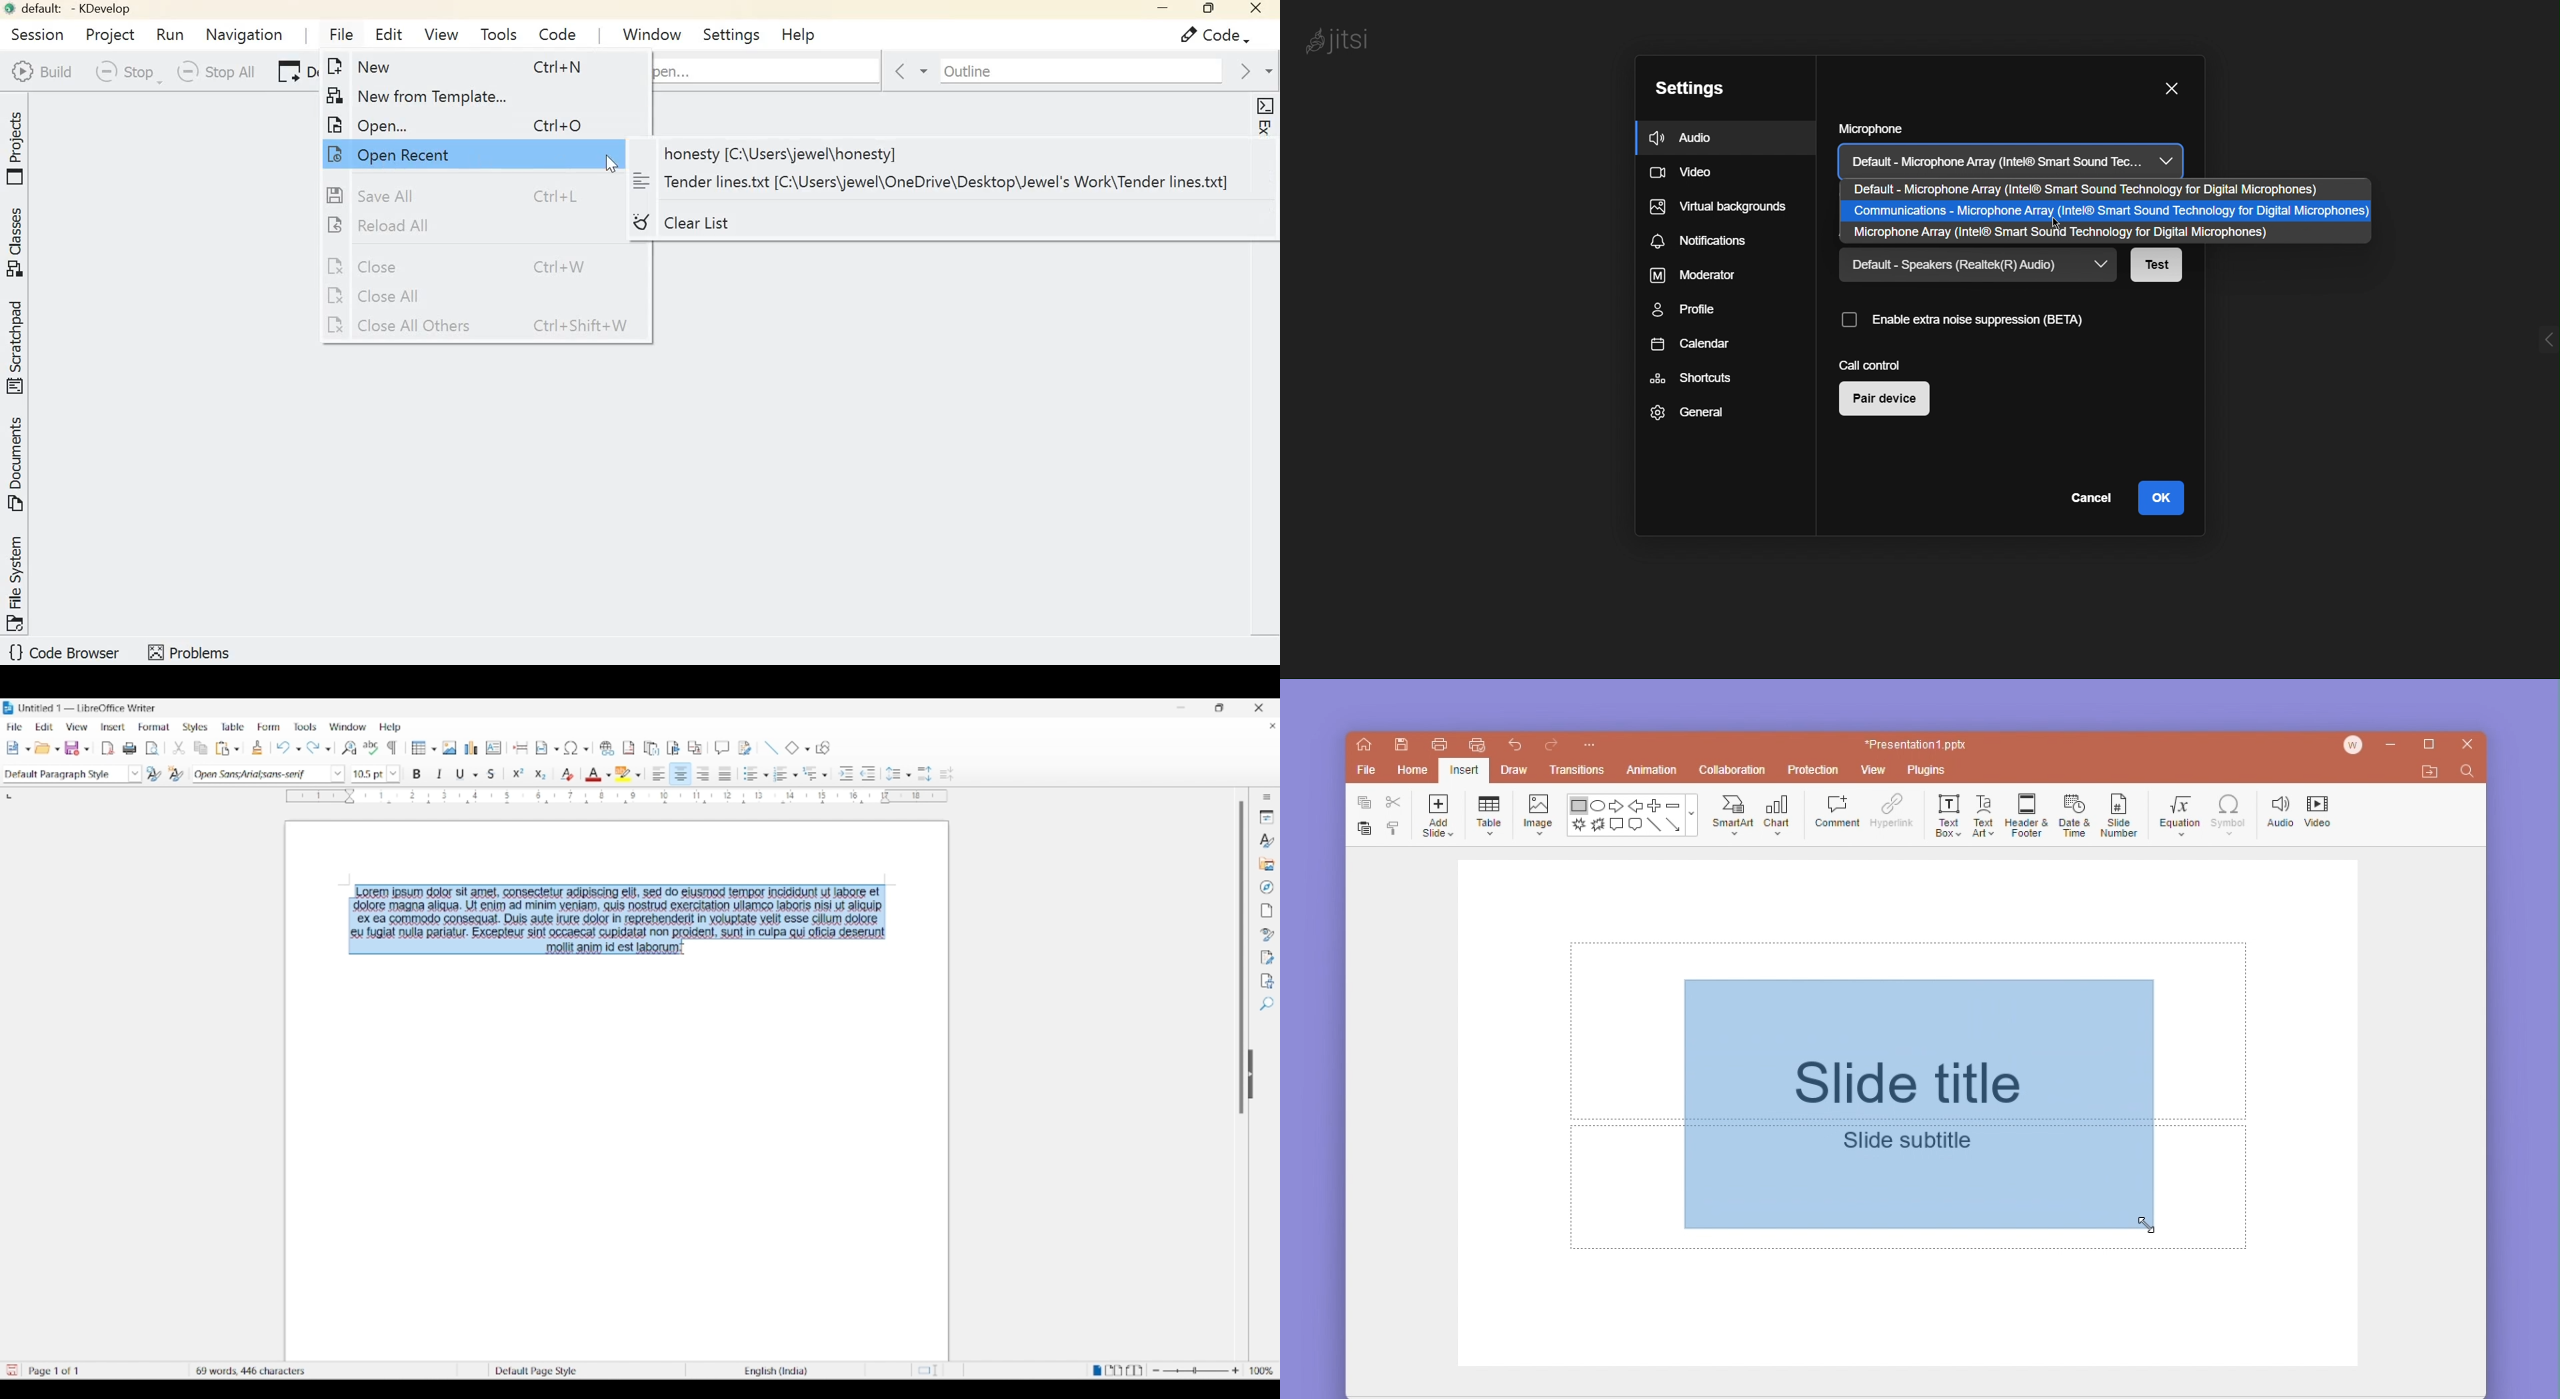 The width and height of the screenshot is (2576, 1400). I want to click on Italic, so click(440, 774).